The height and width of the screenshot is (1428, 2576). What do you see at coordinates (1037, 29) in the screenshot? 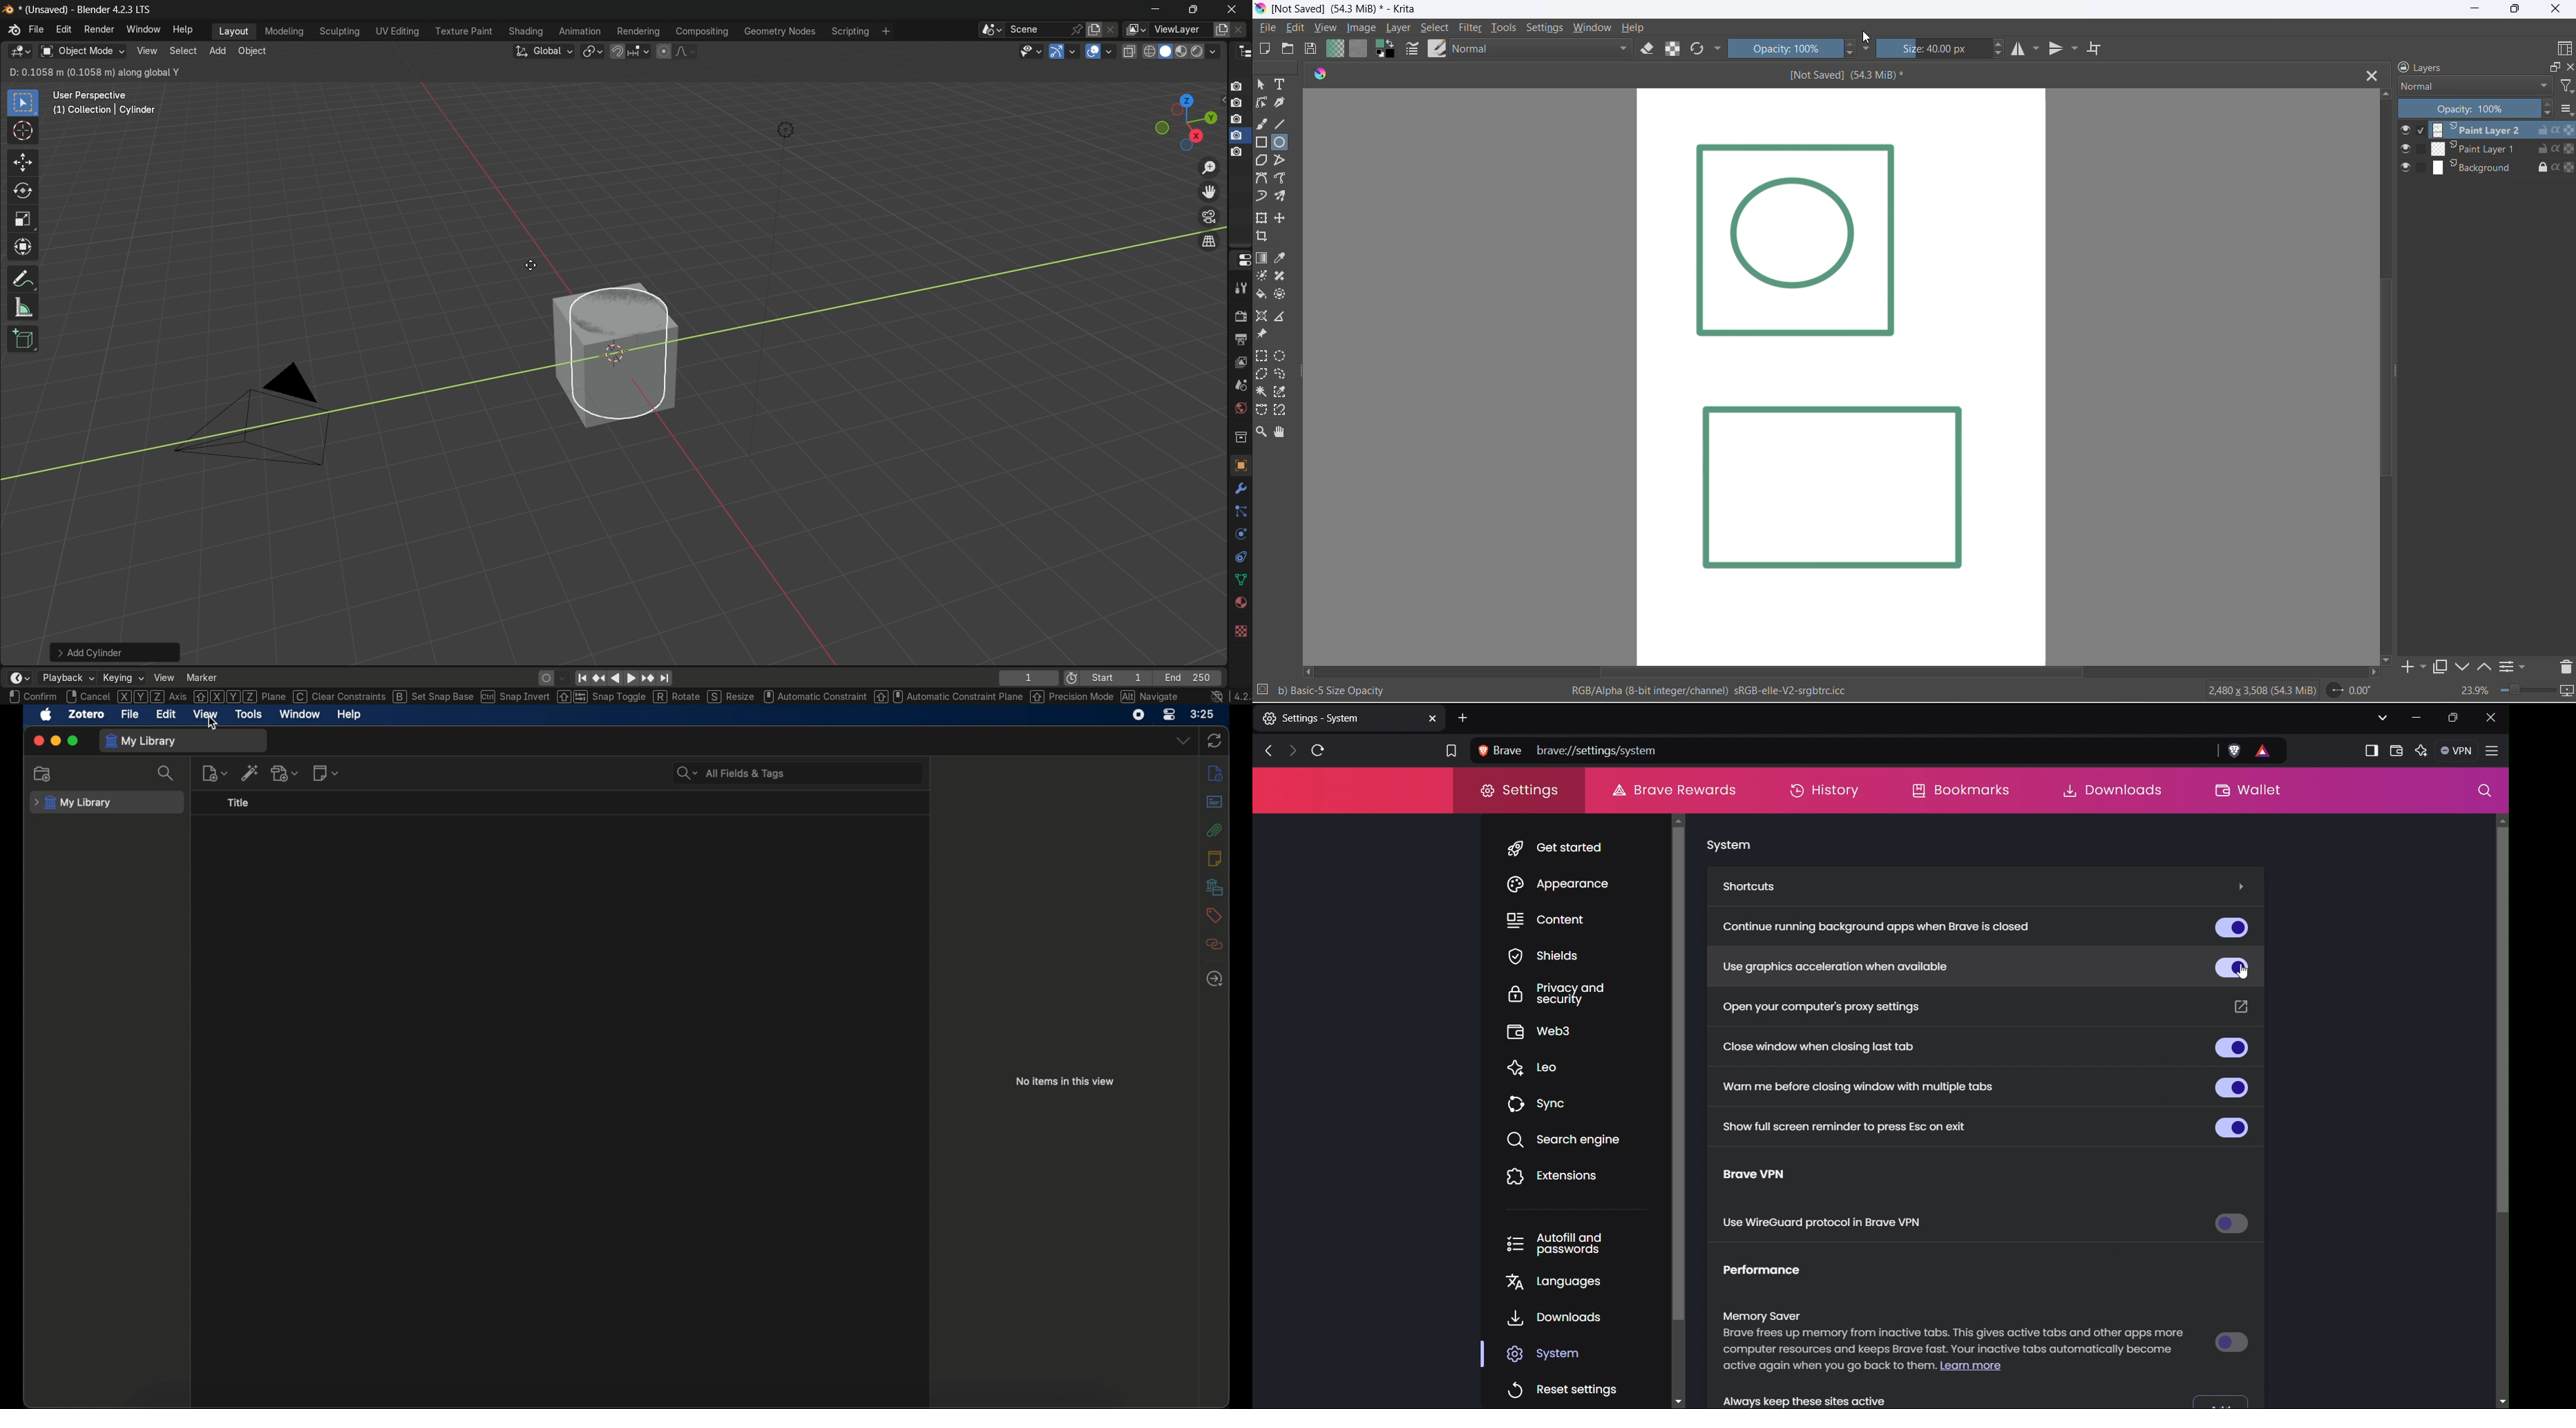
I see `scene name` at bounding box center [1037, 29].